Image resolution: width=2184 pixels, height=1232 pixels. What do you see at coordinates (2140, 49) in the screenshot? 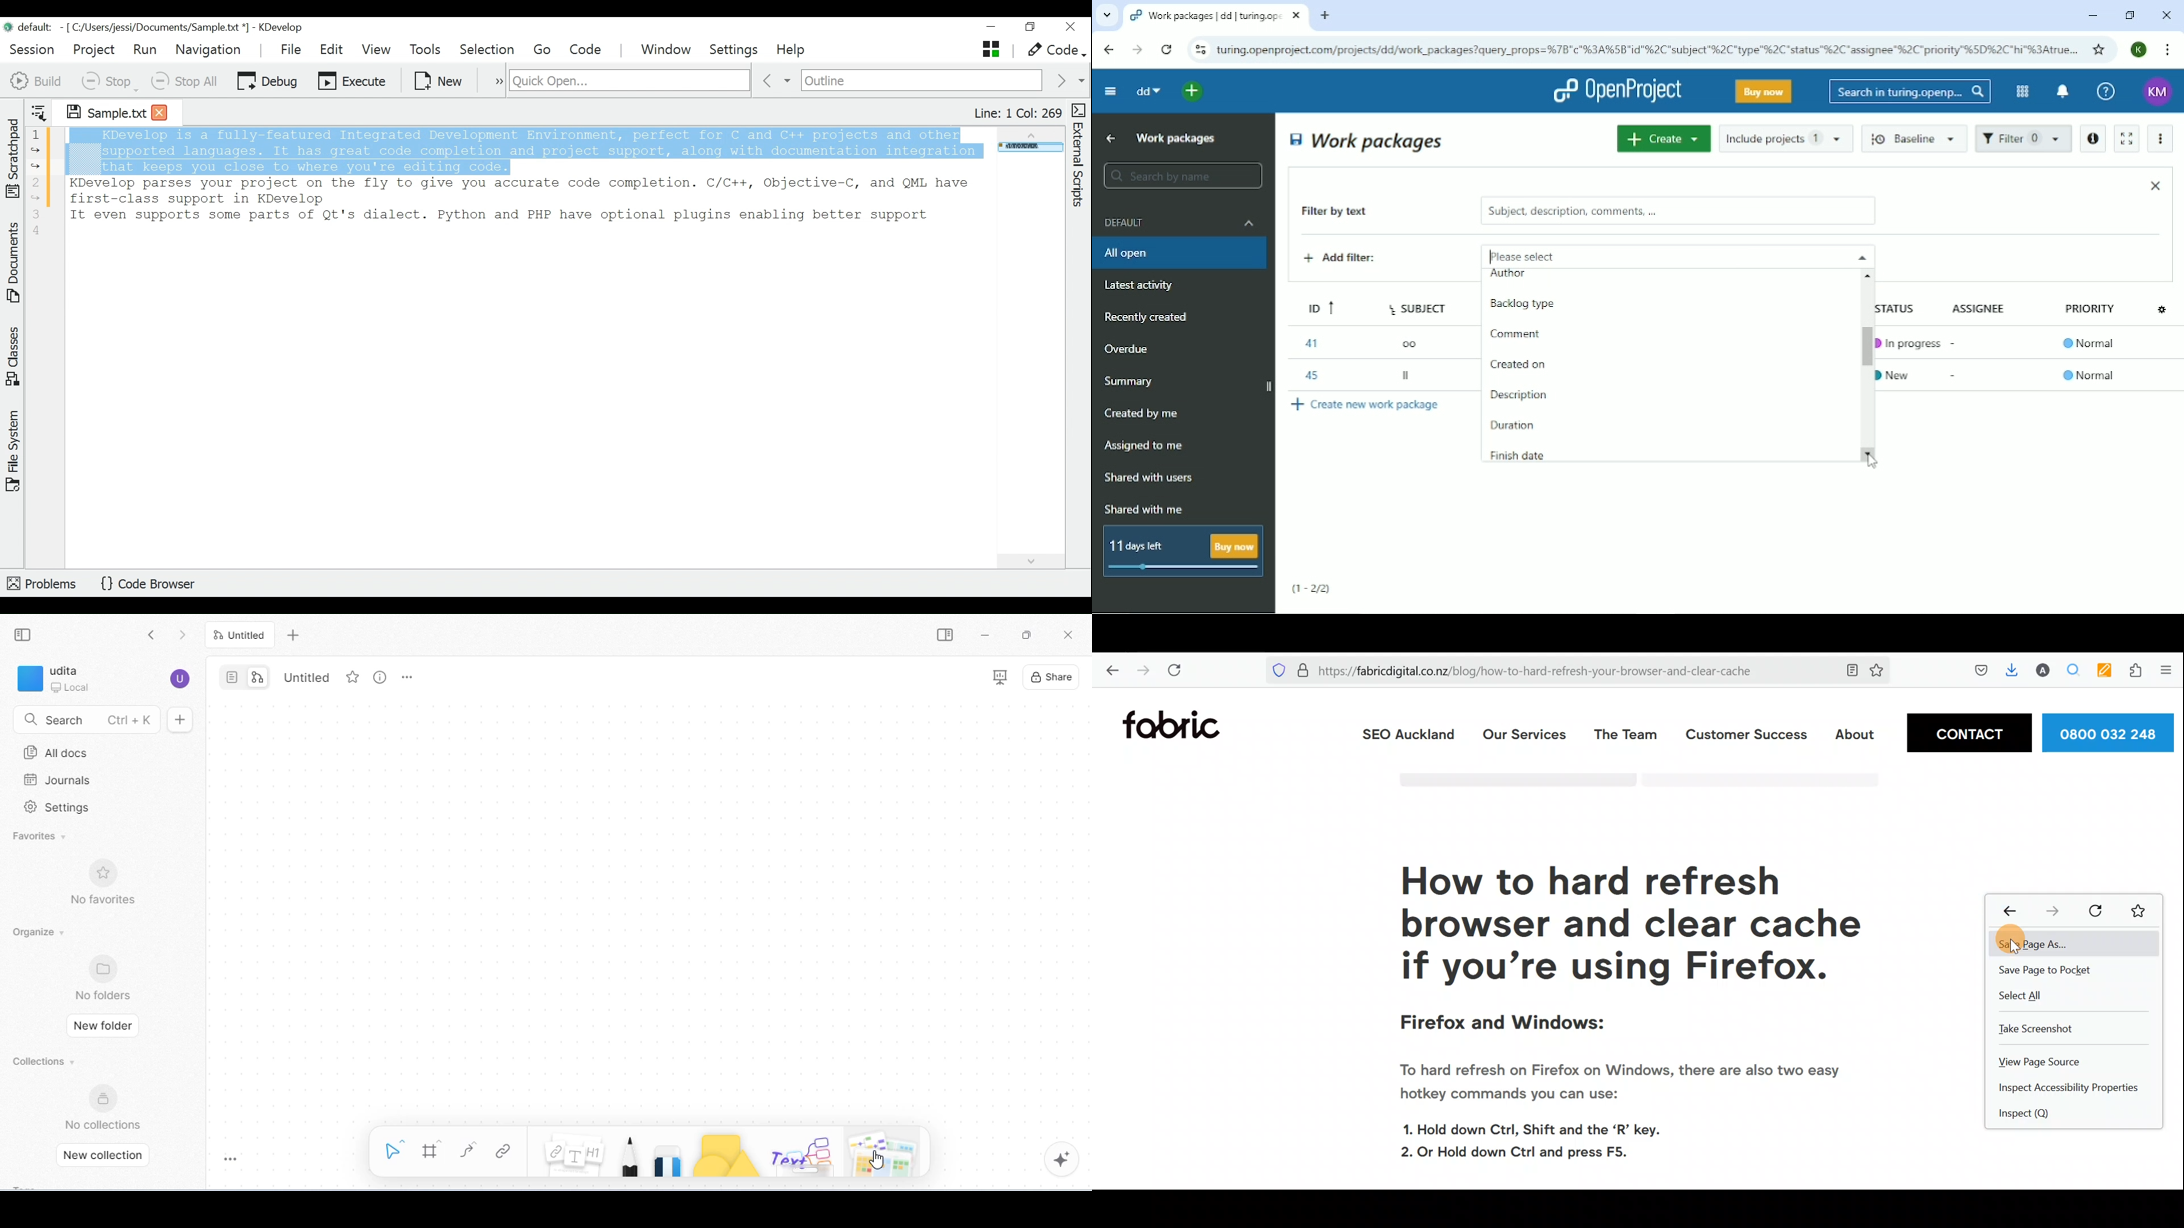
I see `Account` at bounding box center [2140, 49].